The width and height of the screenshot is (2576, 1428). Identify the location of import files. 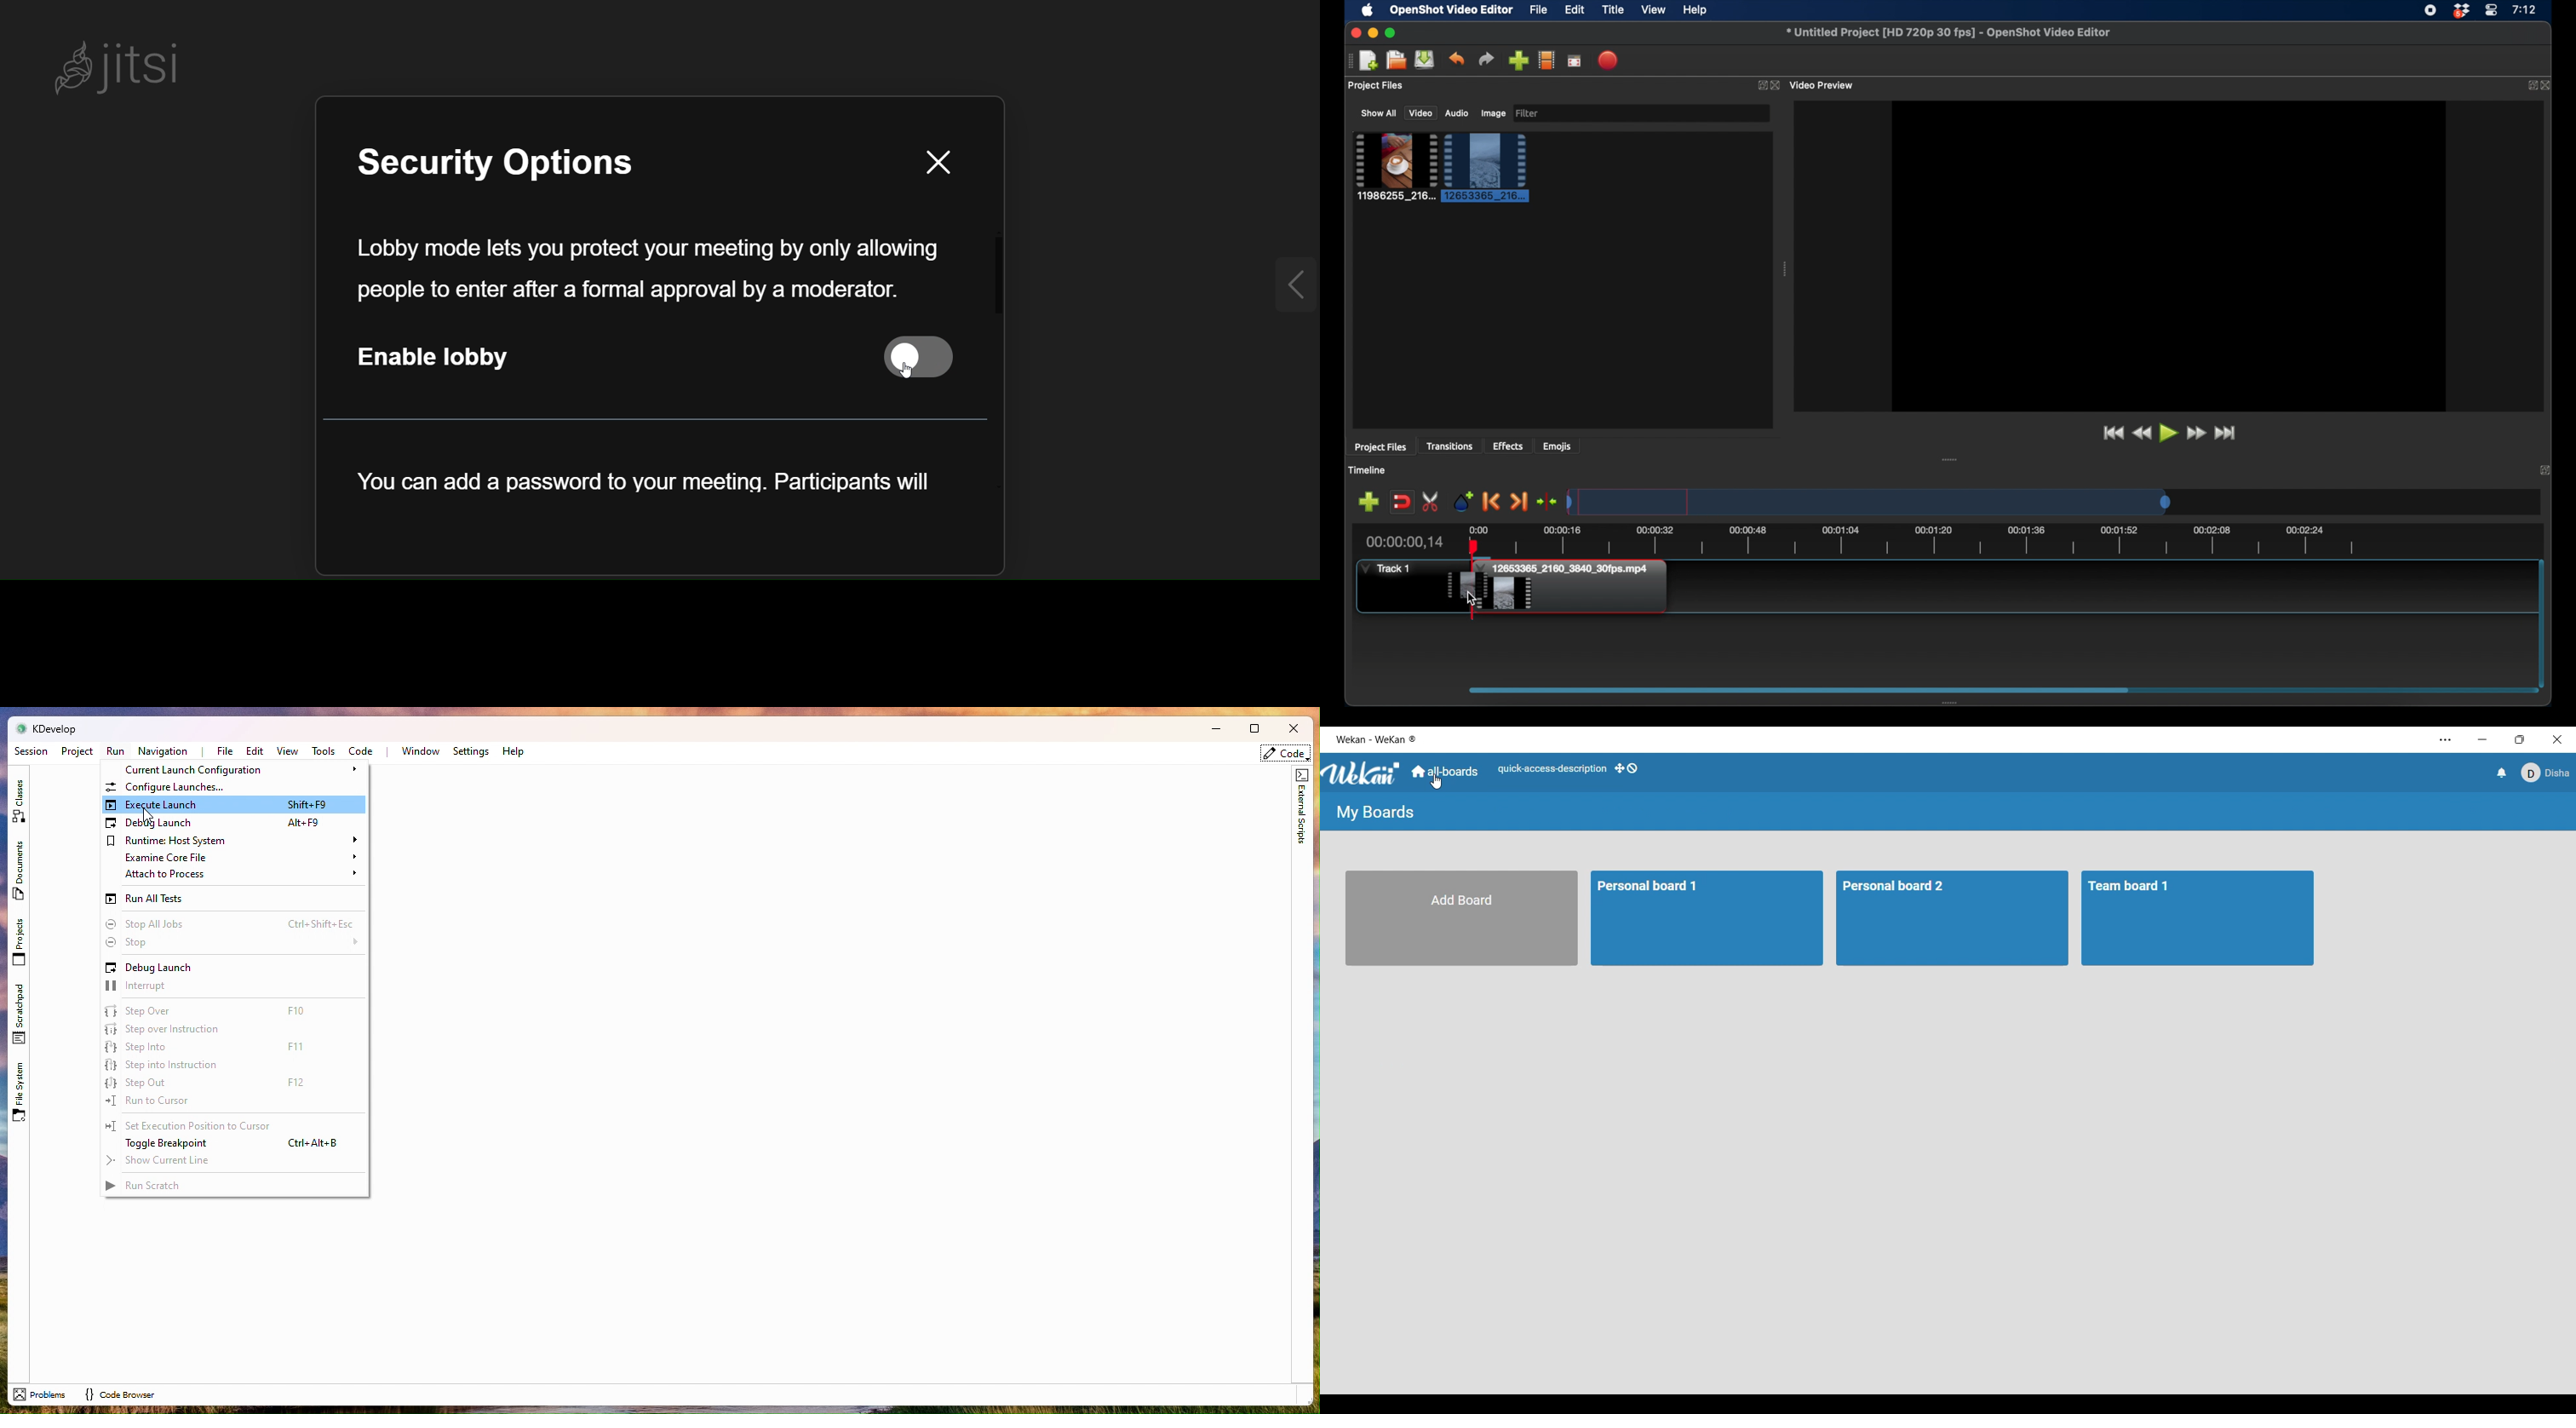
(1519, 60).